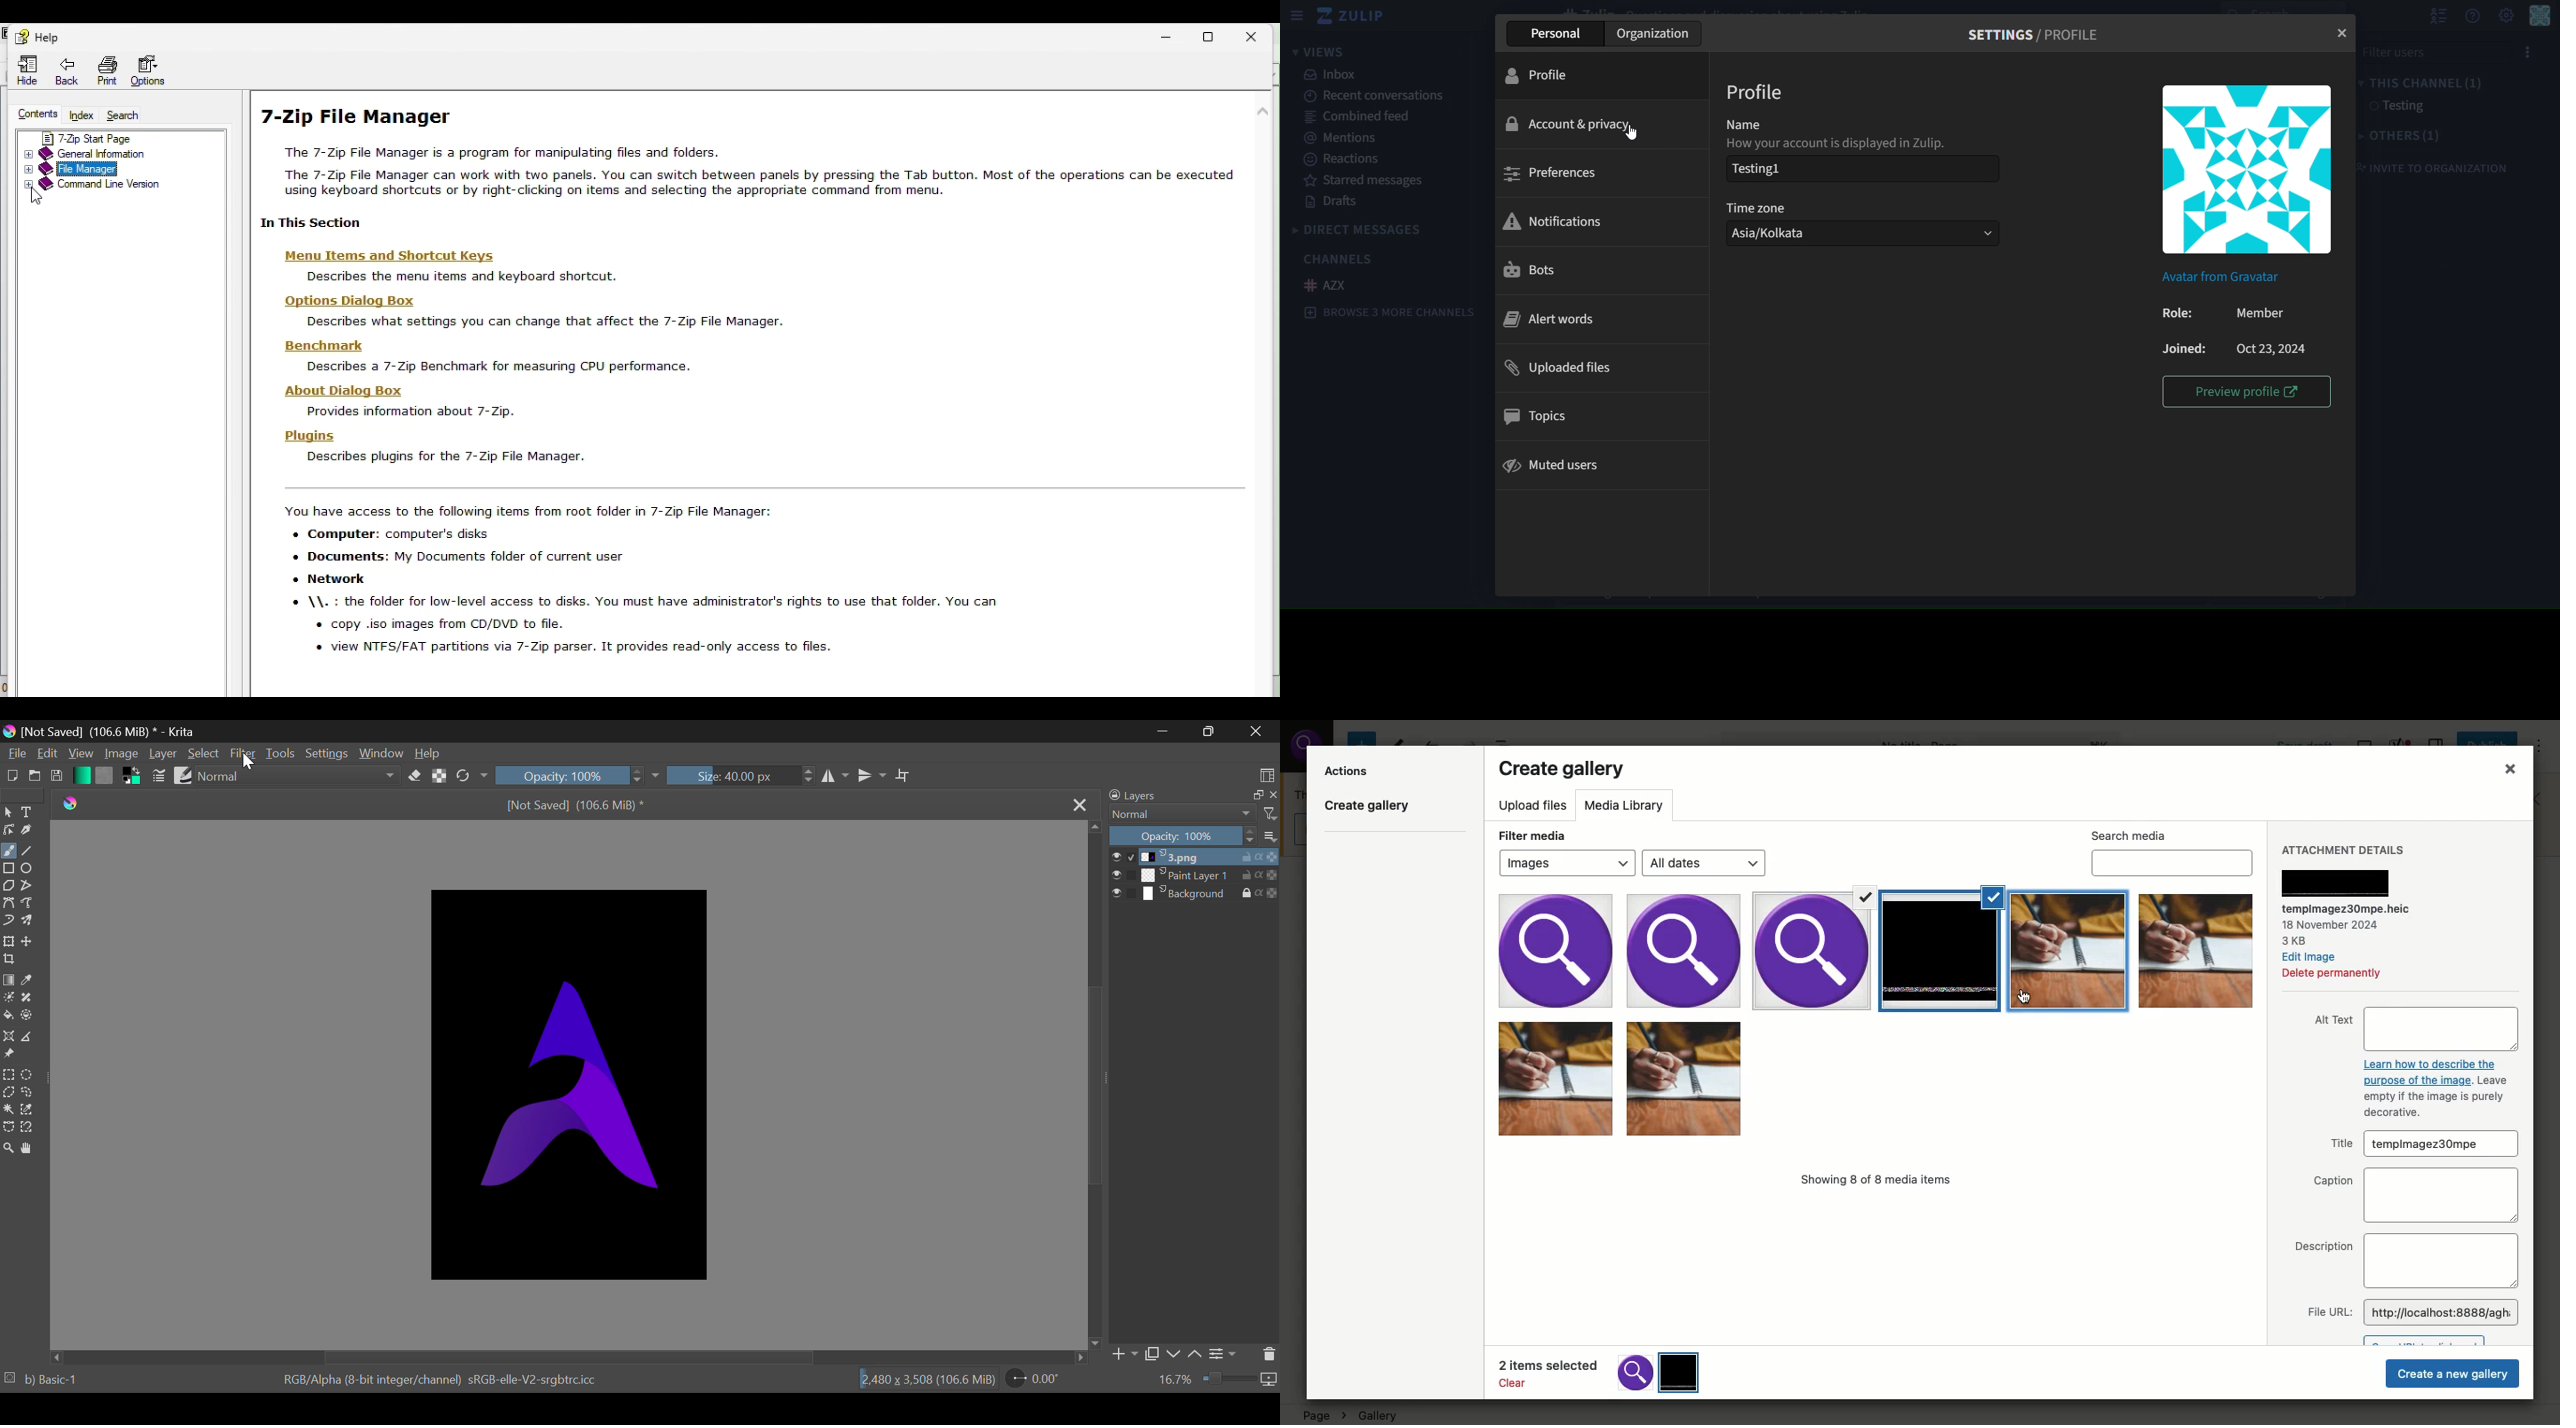 This screenshot has width=2576, height=1428. What do you see at coordinates (1195, 895) in the screenshot?
I see `Background` at bounding box center [1195, 895].